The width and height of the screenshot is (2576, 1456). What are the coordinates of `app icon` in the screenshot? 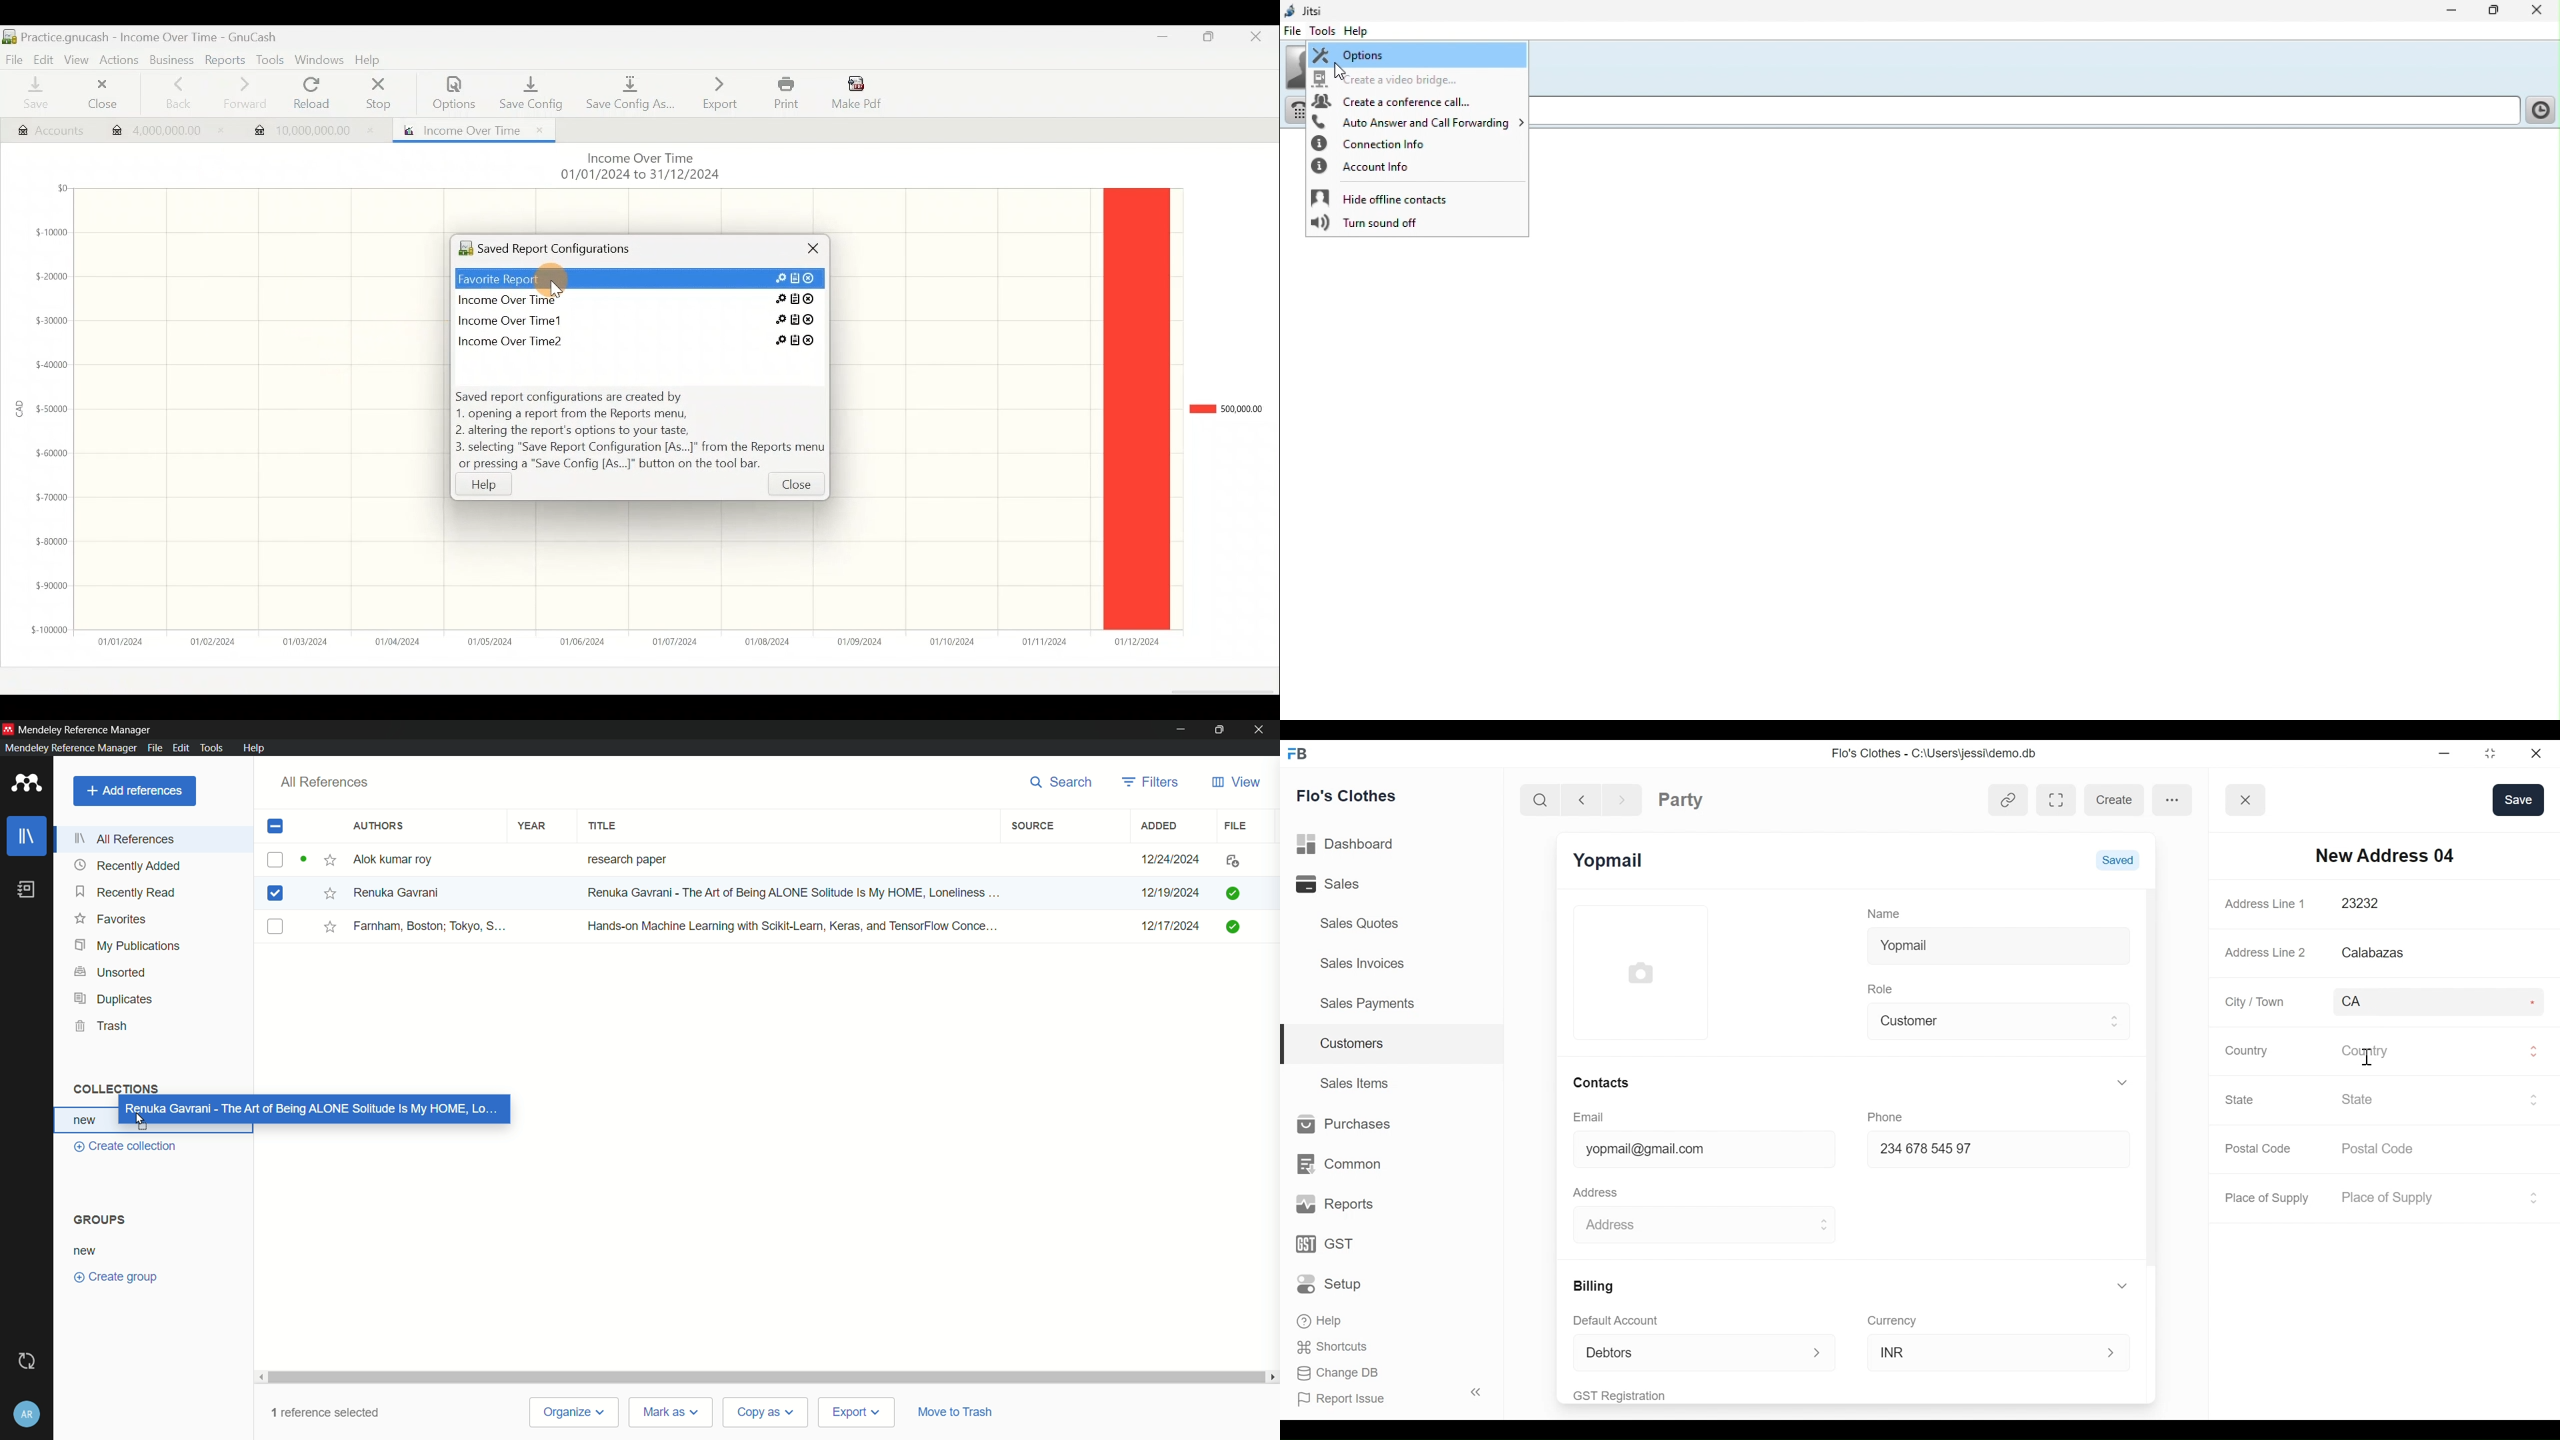 It's located at (8, 729).